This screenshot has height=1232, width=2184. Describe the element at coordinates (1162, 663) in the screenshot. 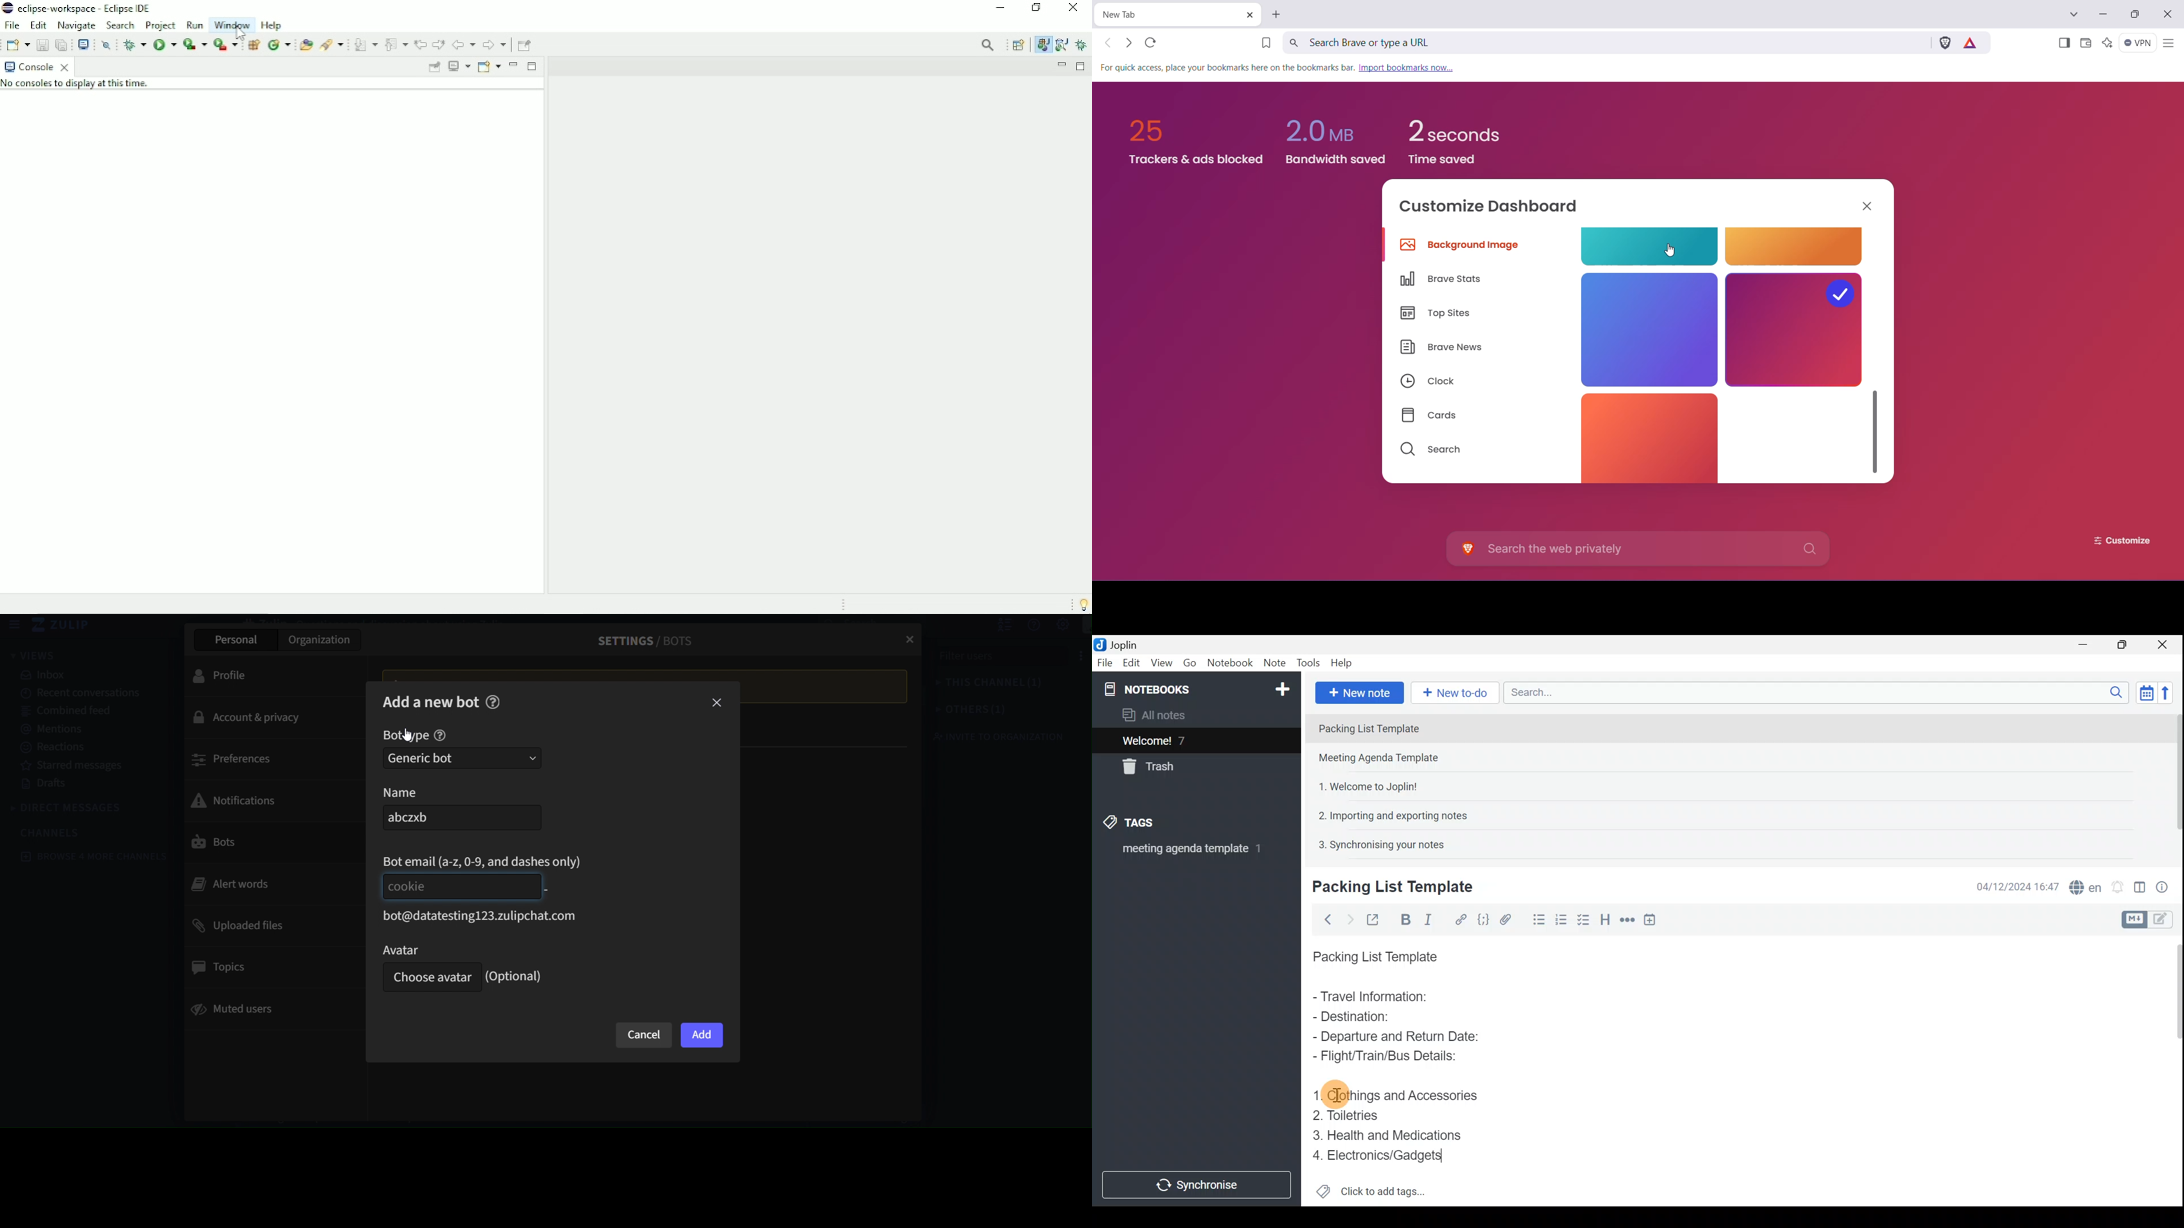

I see `View` at that location.